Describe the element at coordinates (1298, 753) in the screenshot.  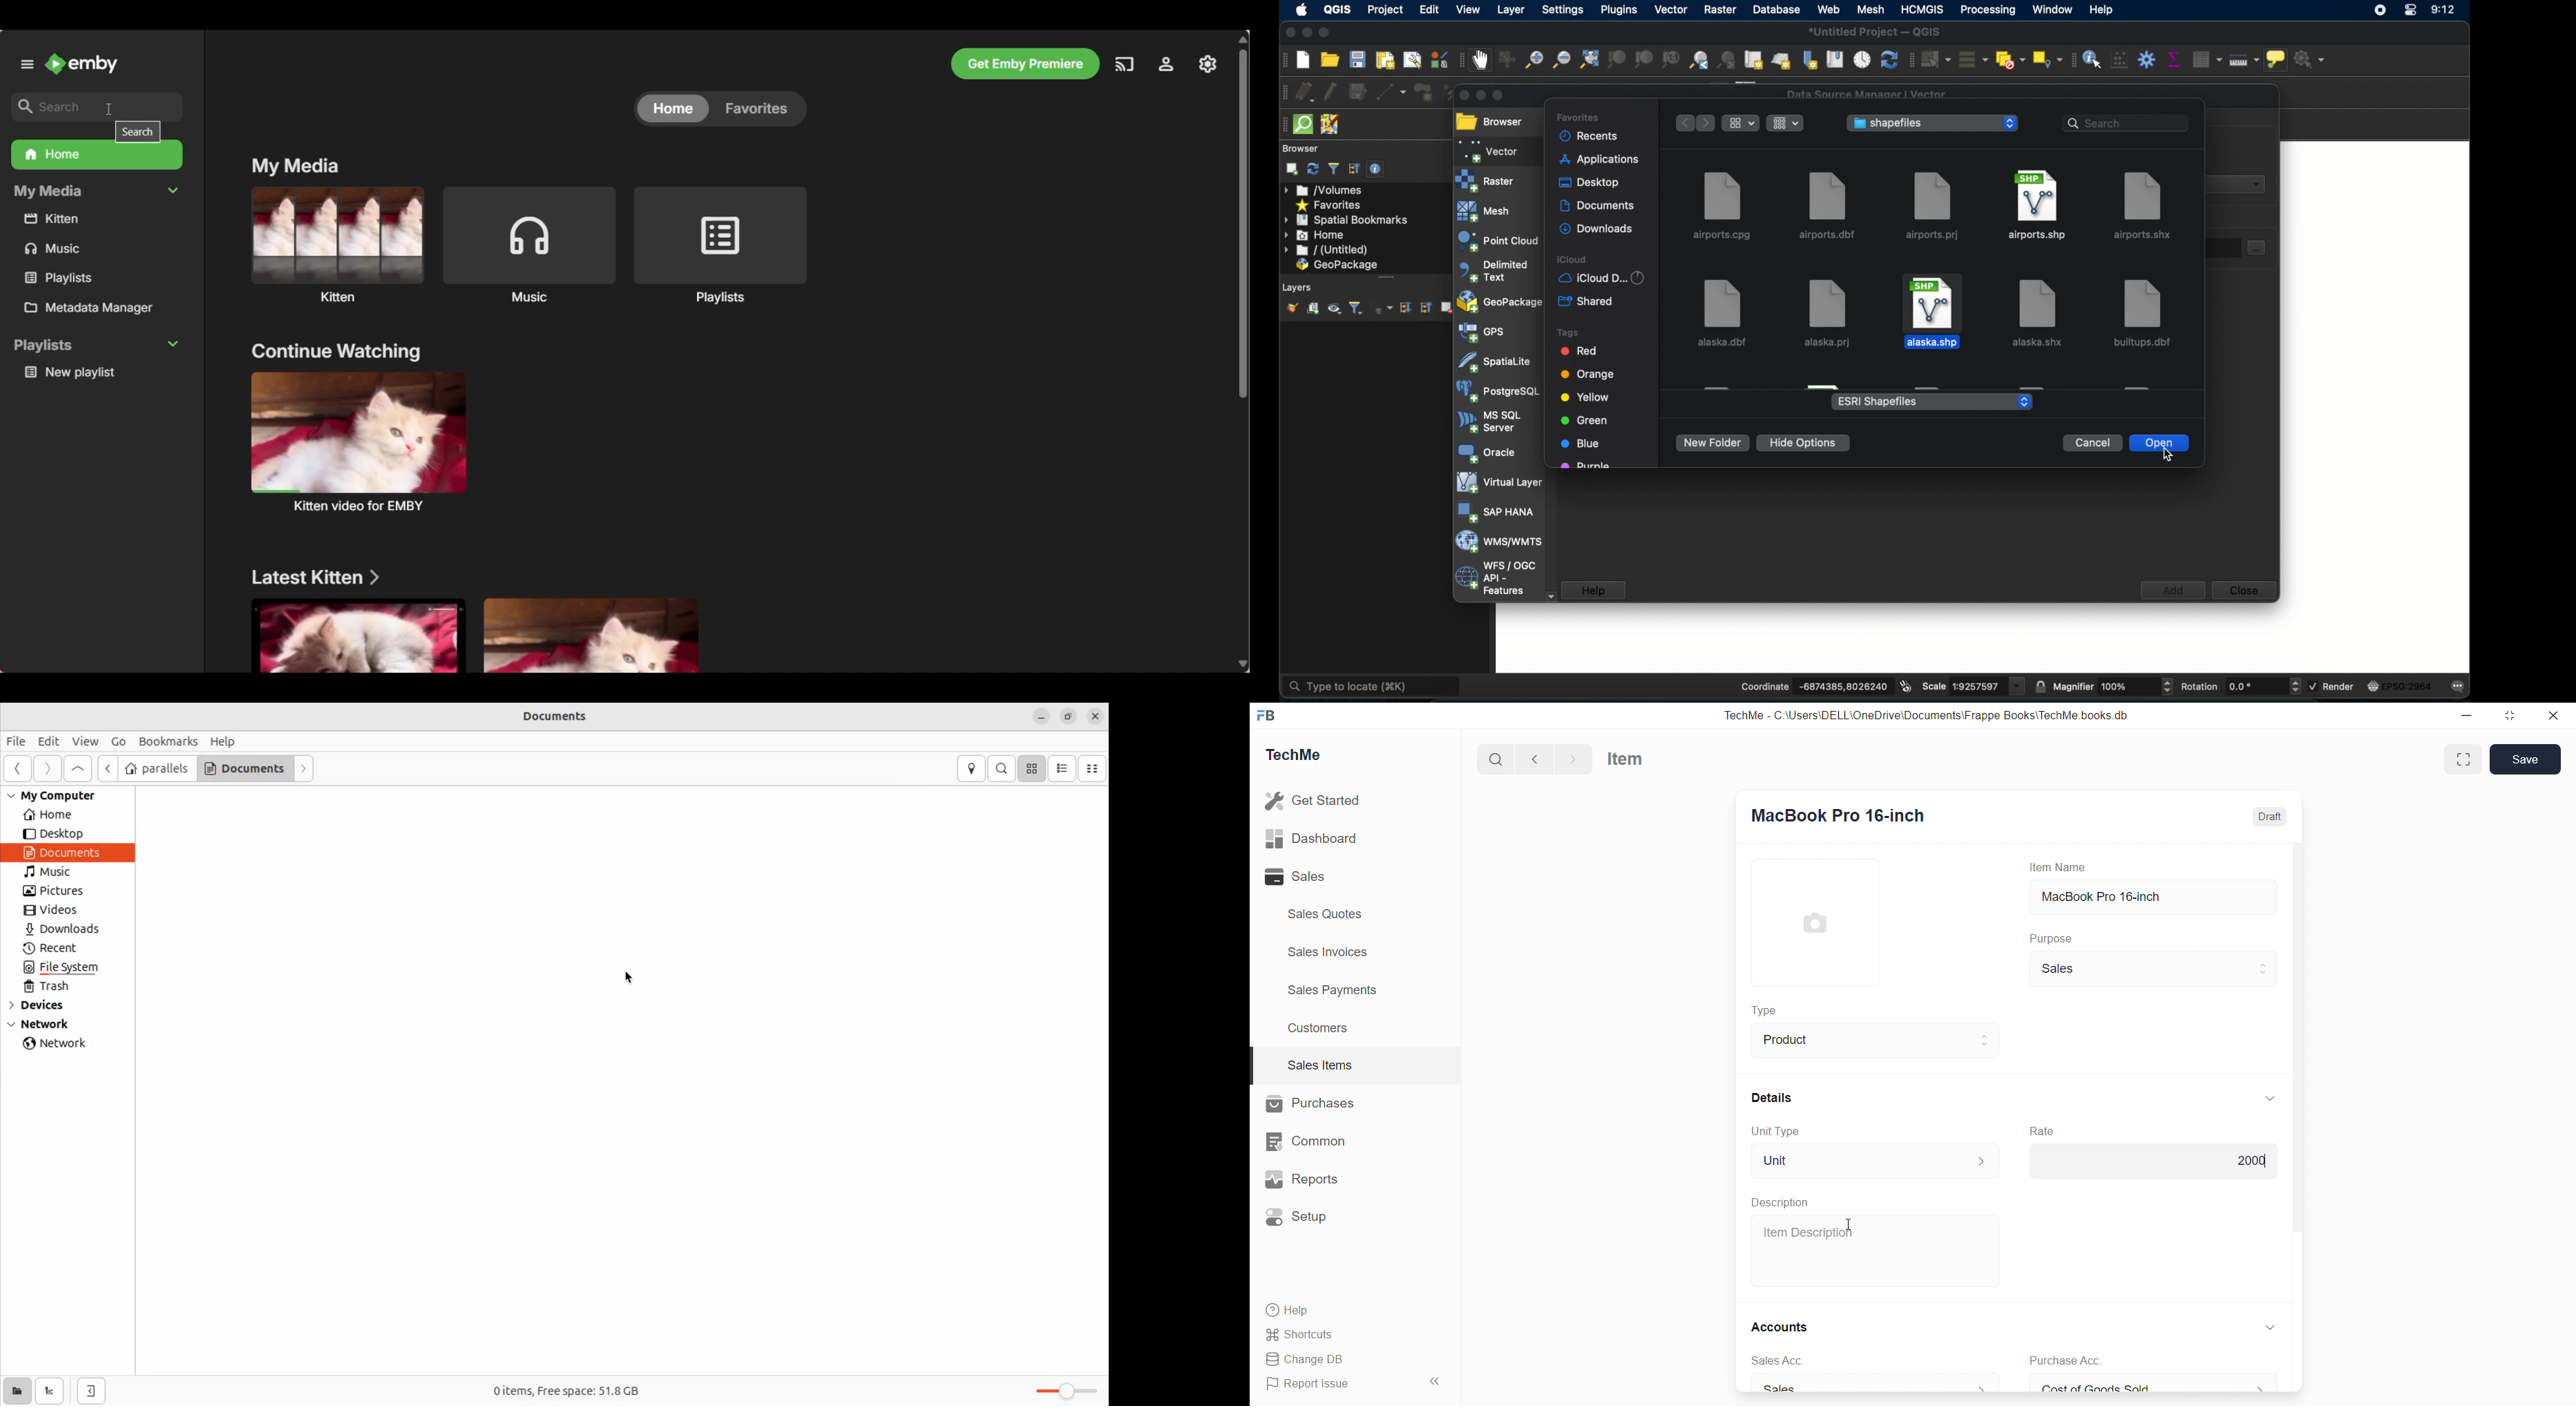
I see `TechMe` at that location.